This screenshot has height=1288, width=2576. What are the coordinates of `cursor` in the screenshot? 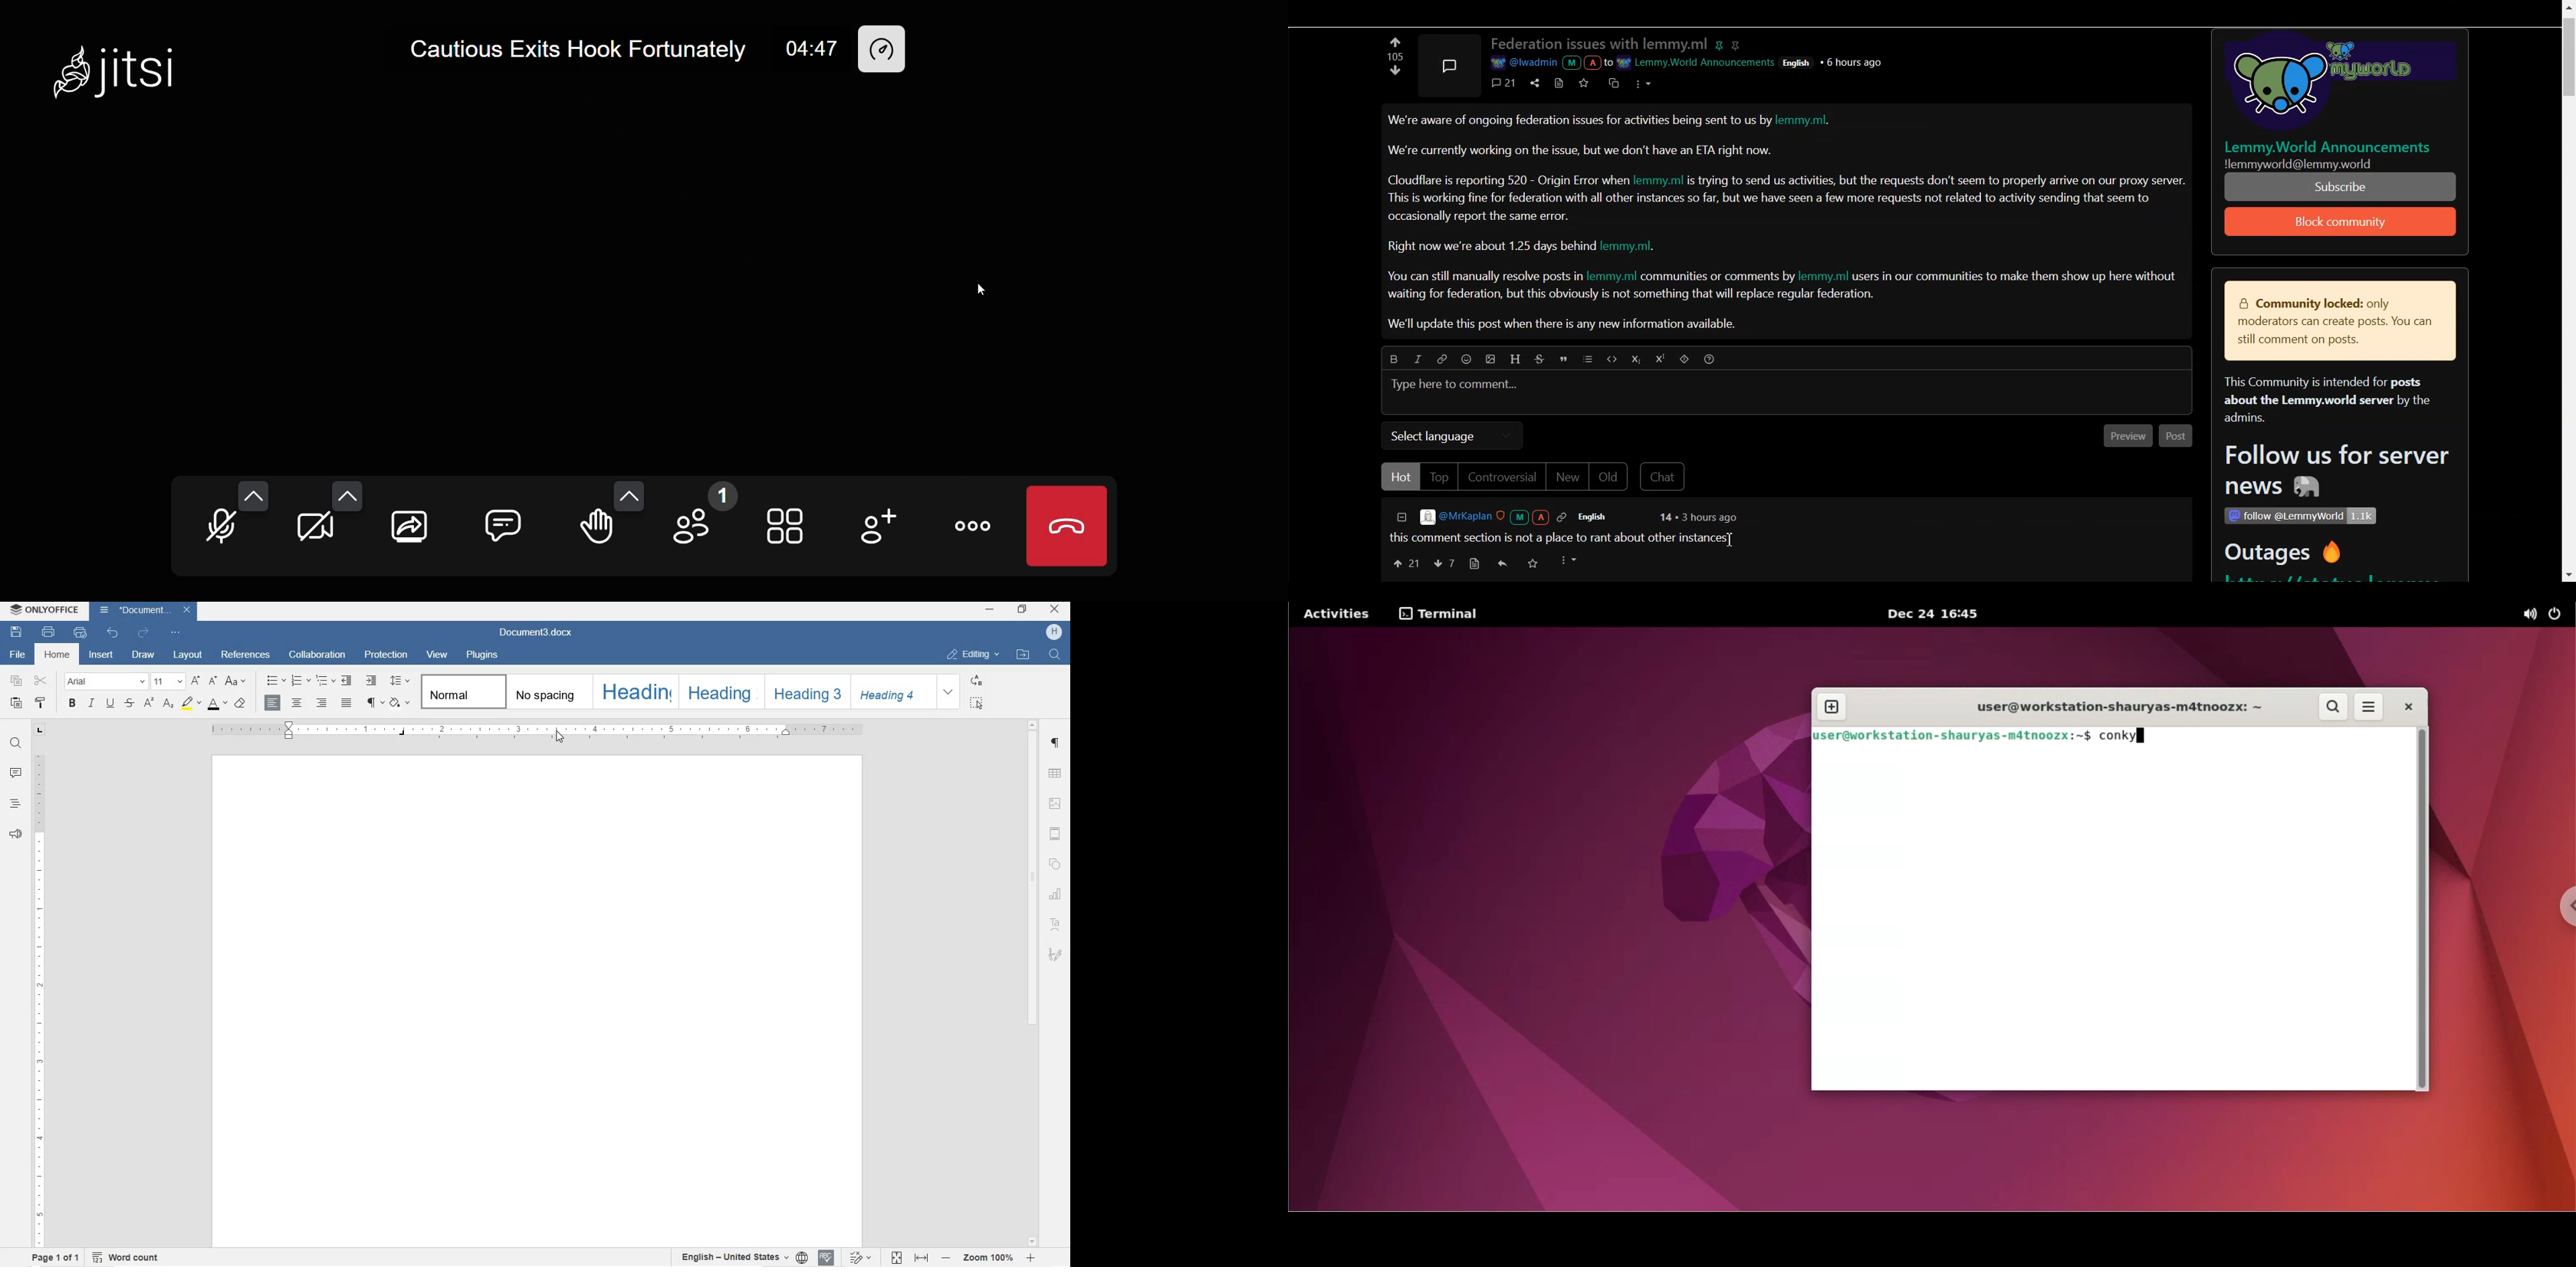 It's located at (560, 739).